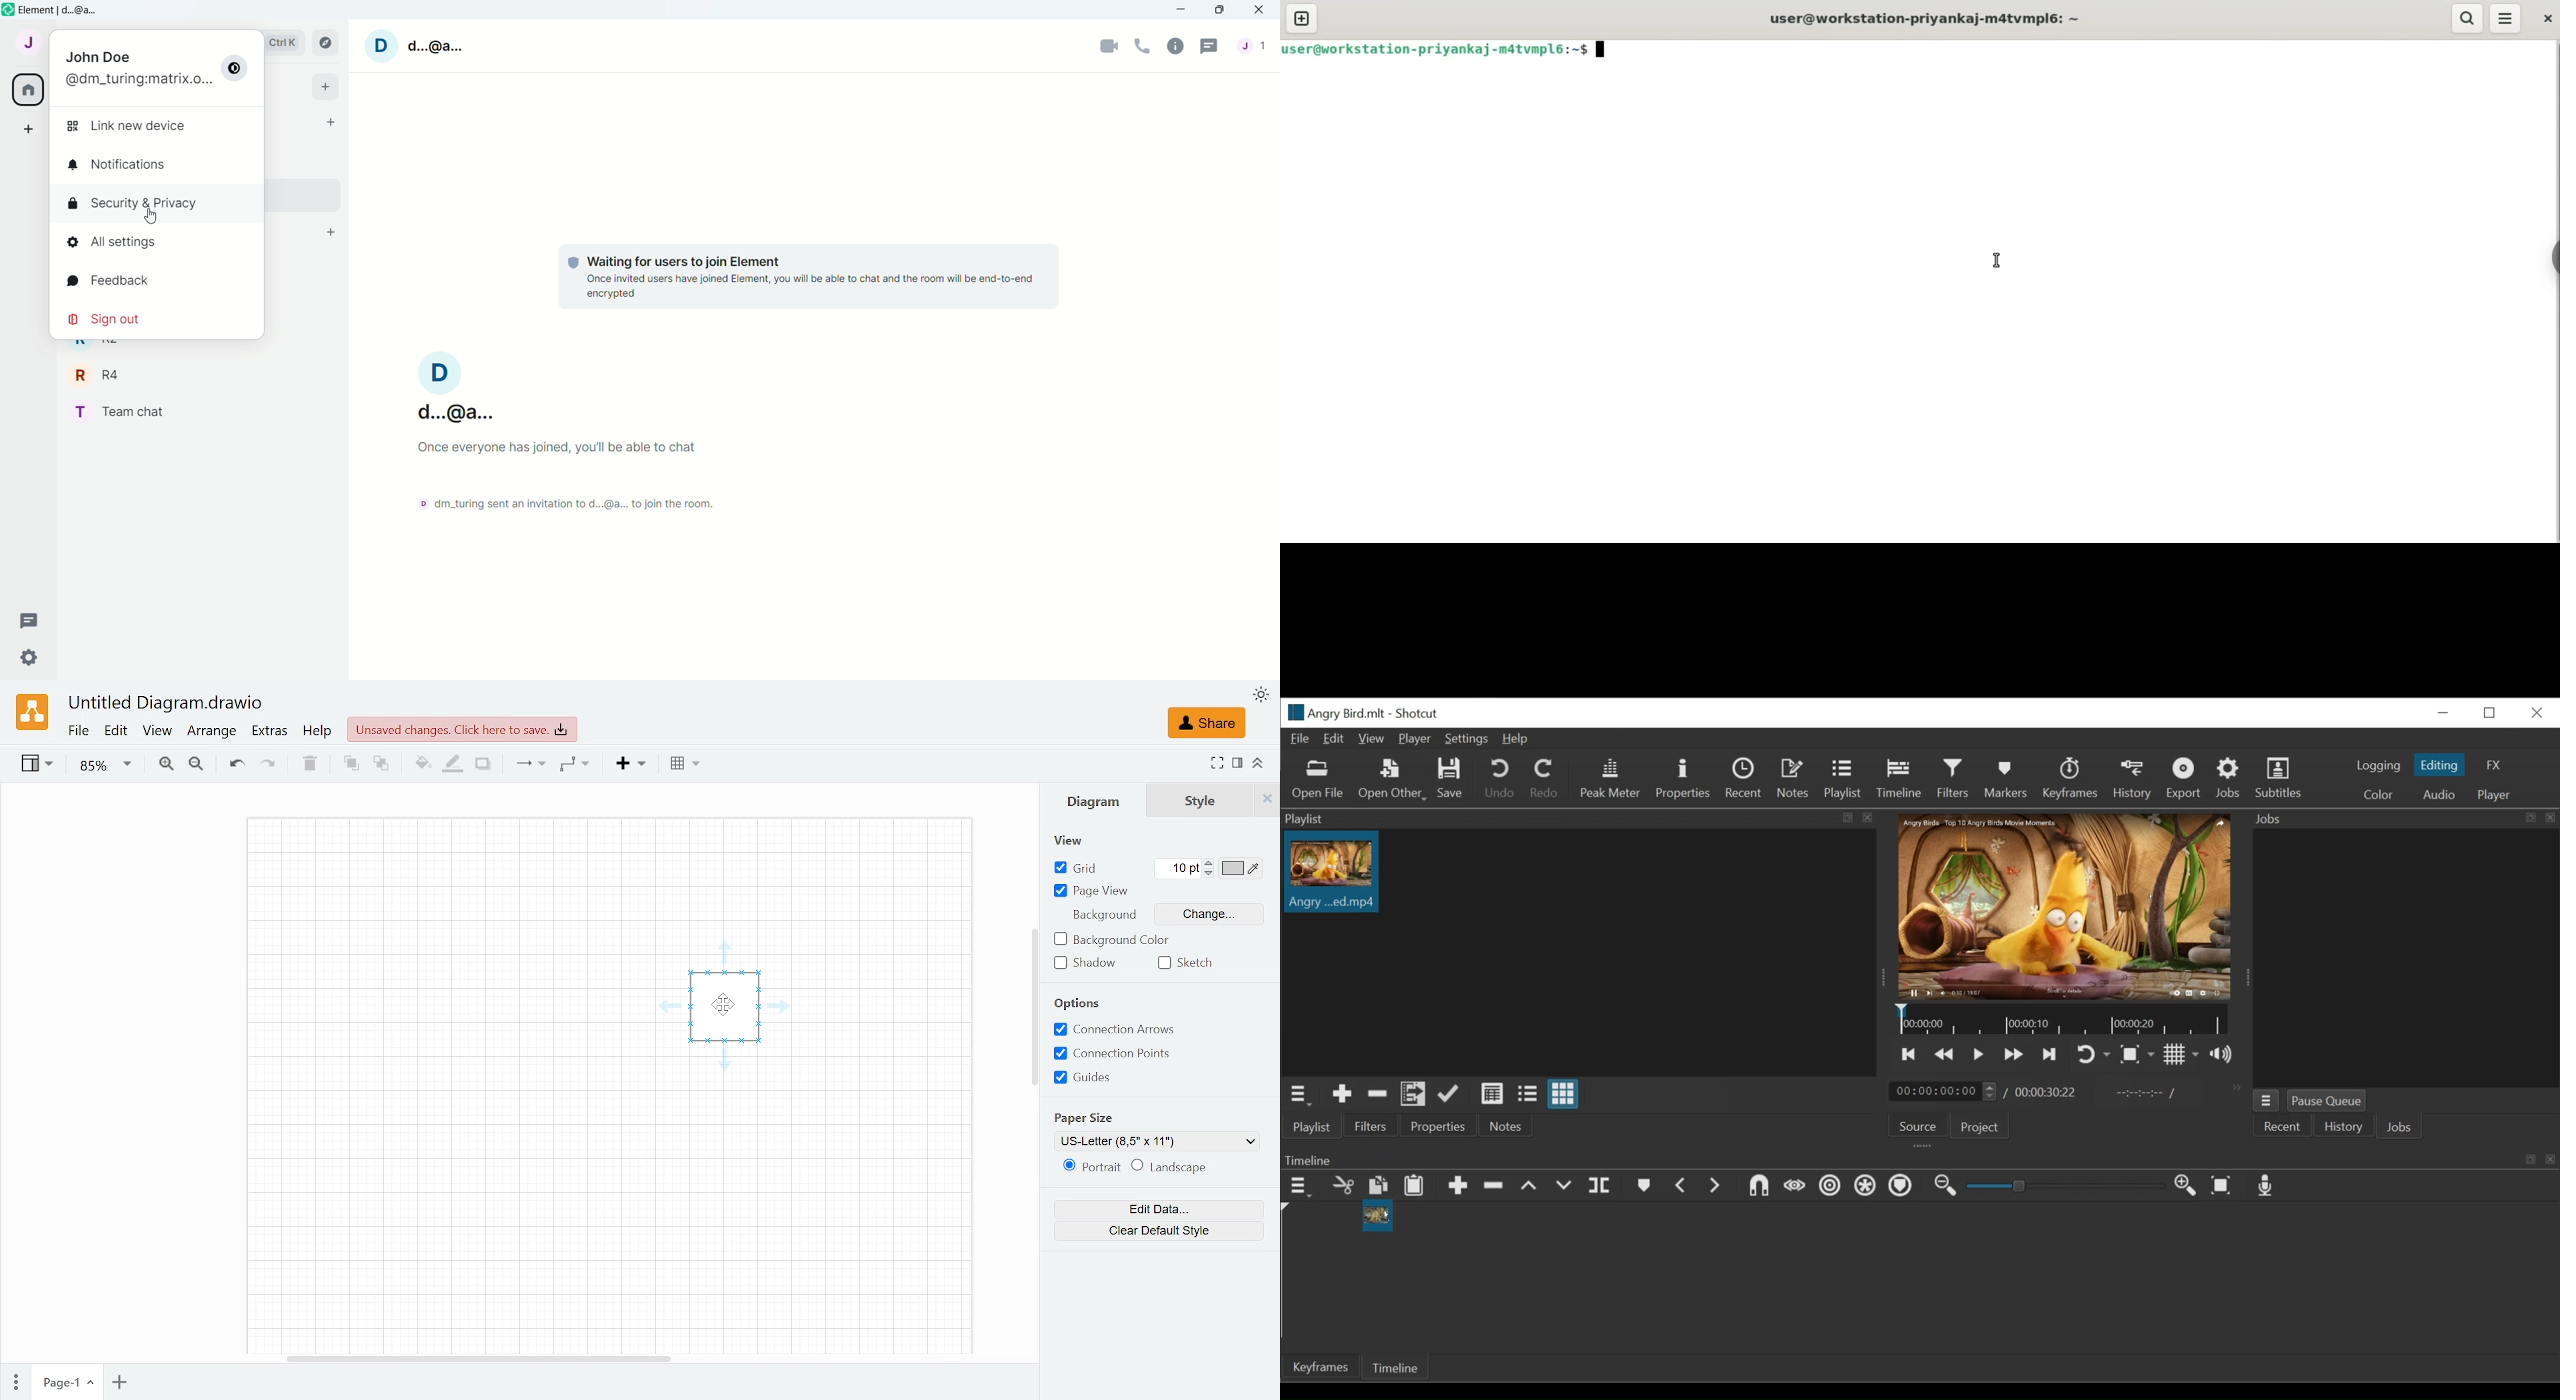  Describe the element at coordinates (1419, 713) in the screenshot. I see `Shotcut` at that location.